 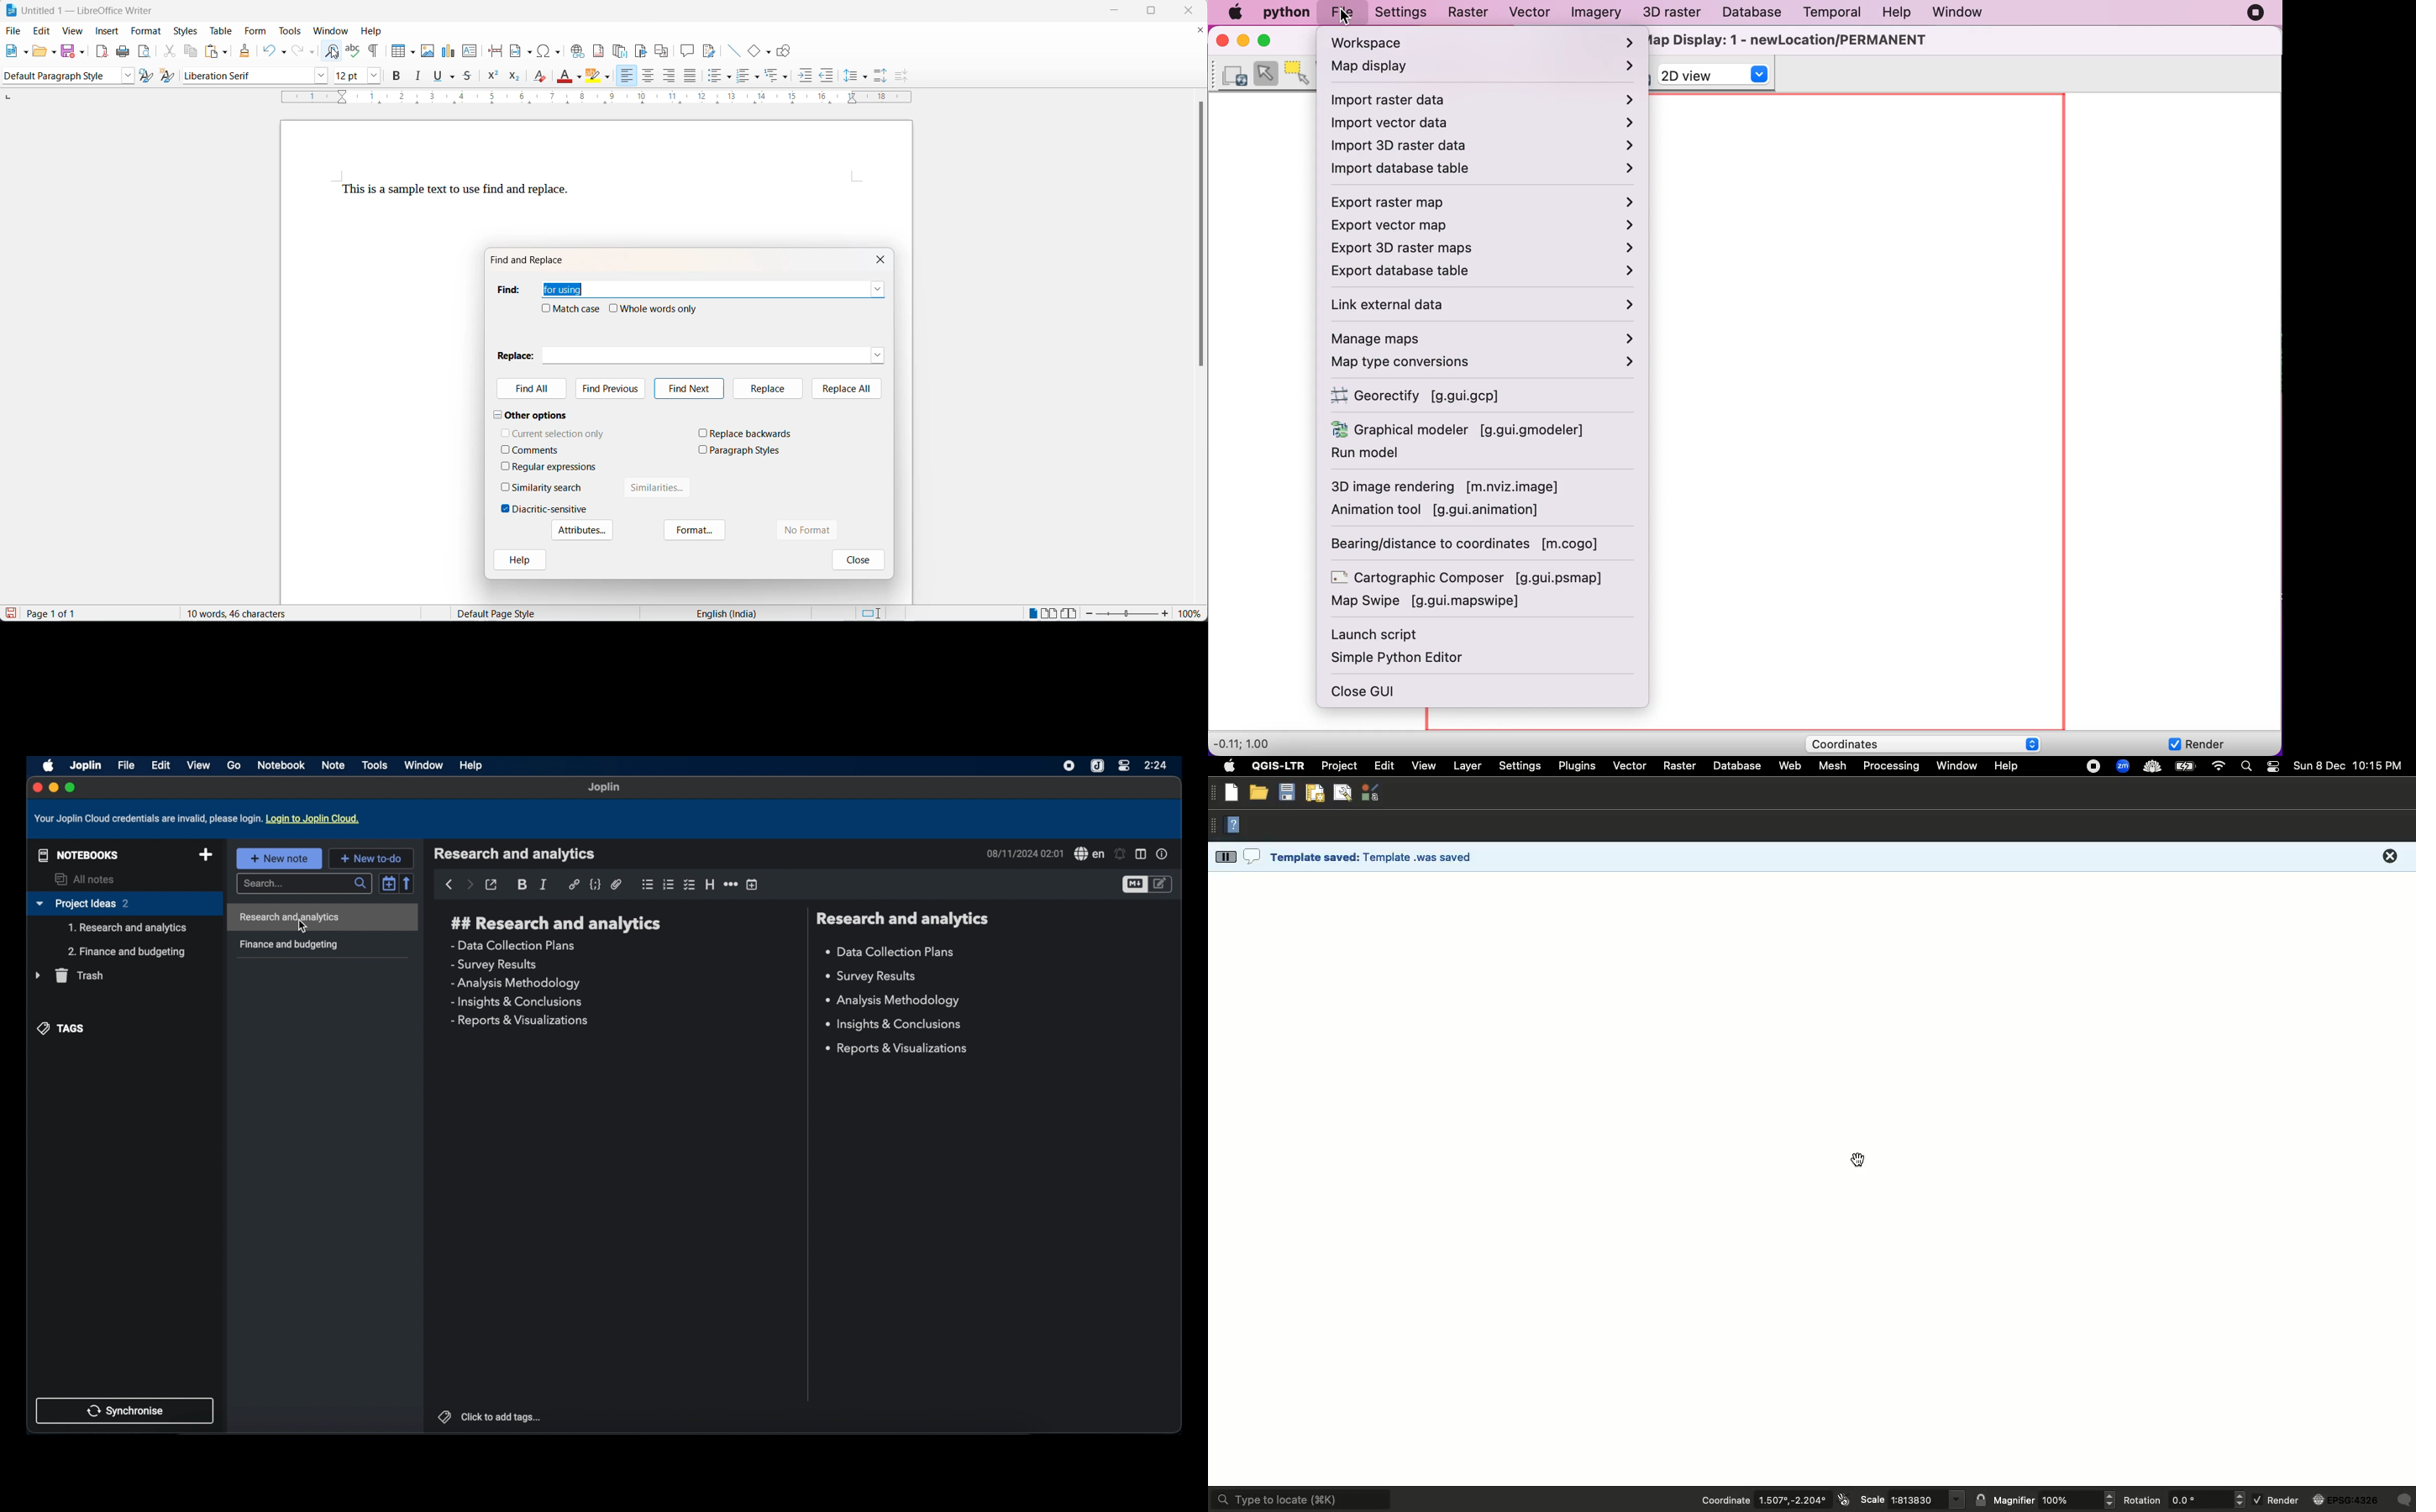 I want to click on save, so click(x=11, y=613).